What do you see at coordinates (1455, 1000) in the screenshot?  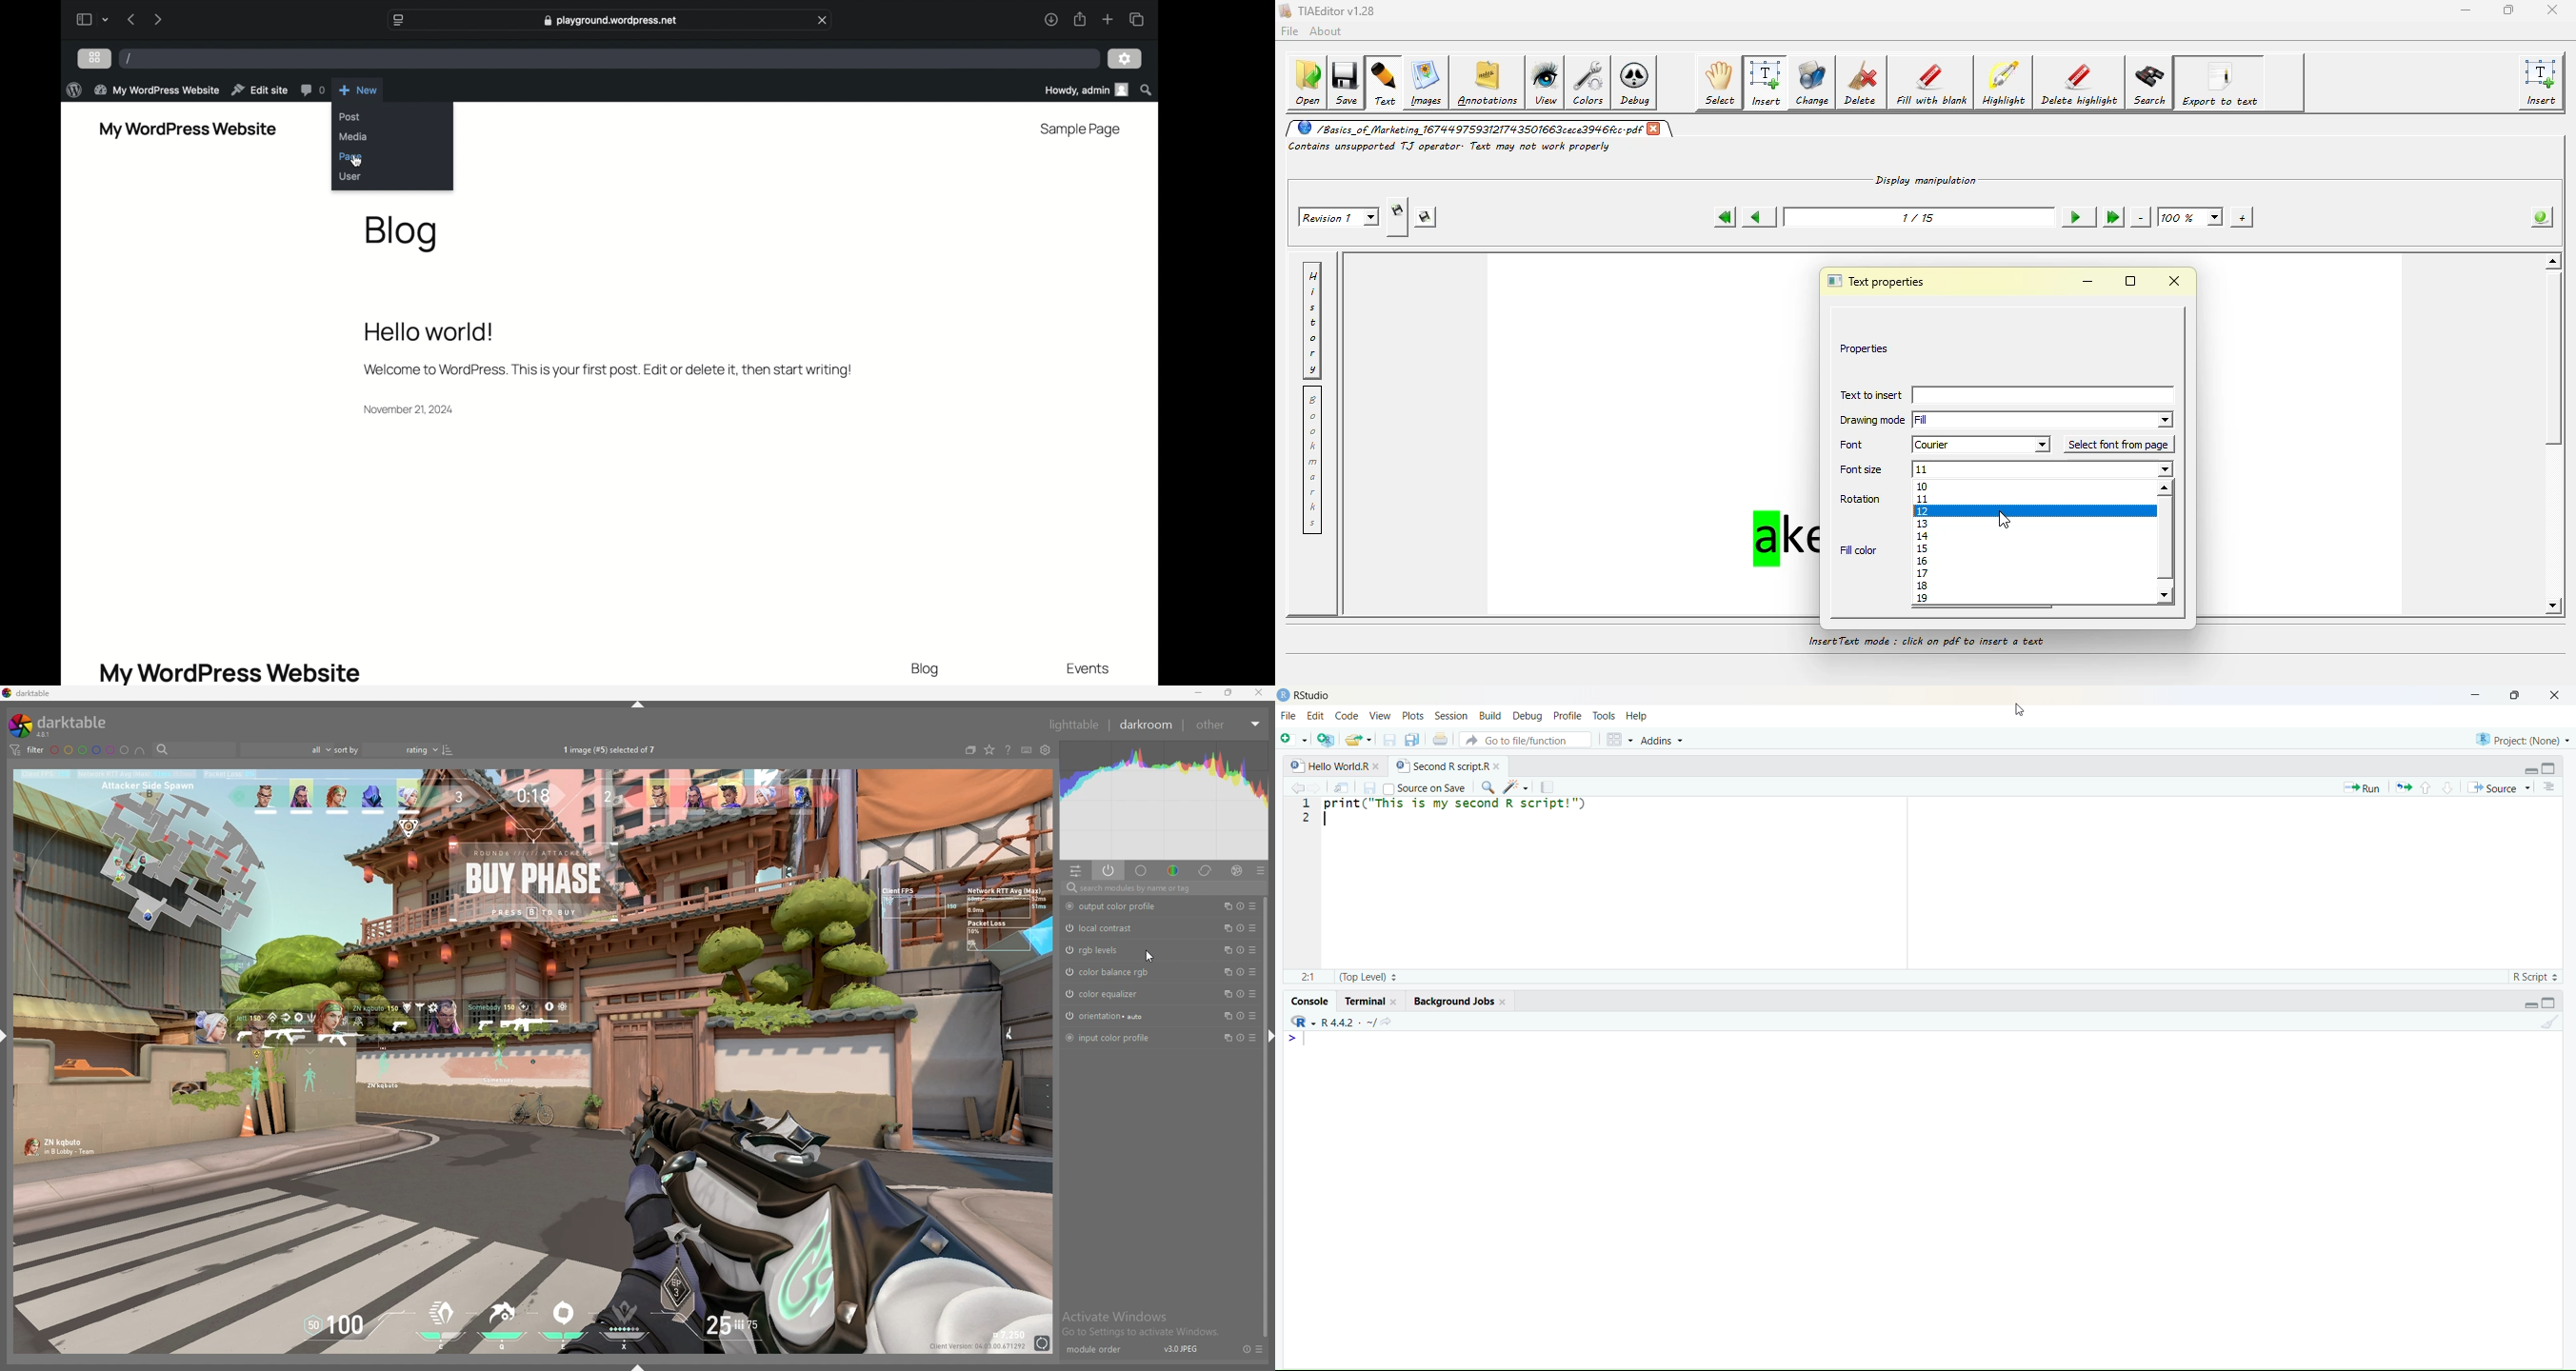 I see `Background Jobs` at bounding box center [1455, 1000].